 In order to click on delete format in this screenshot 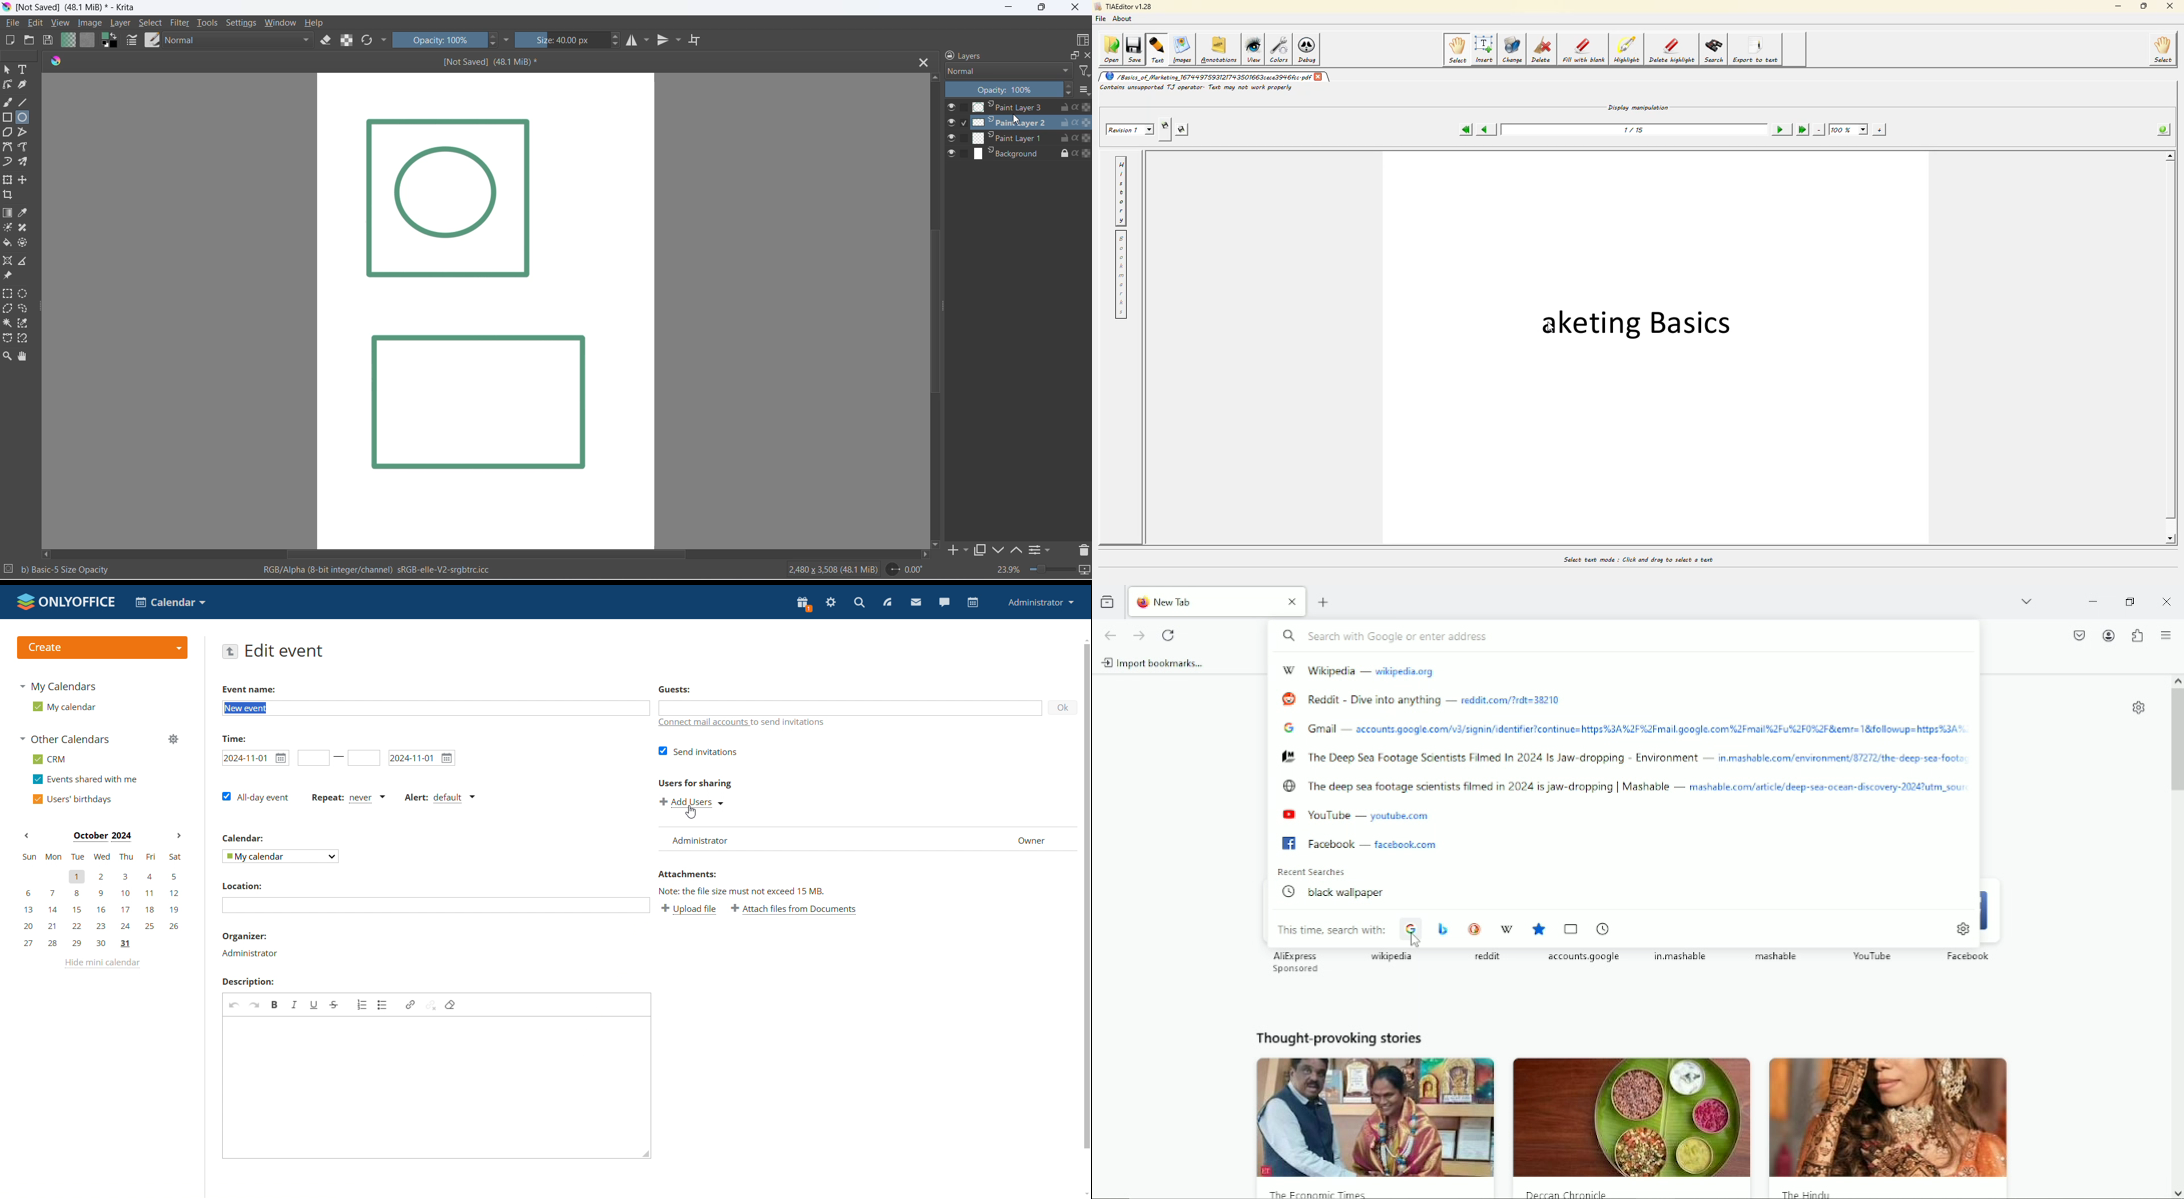, I will do `click(450, 1005)`.